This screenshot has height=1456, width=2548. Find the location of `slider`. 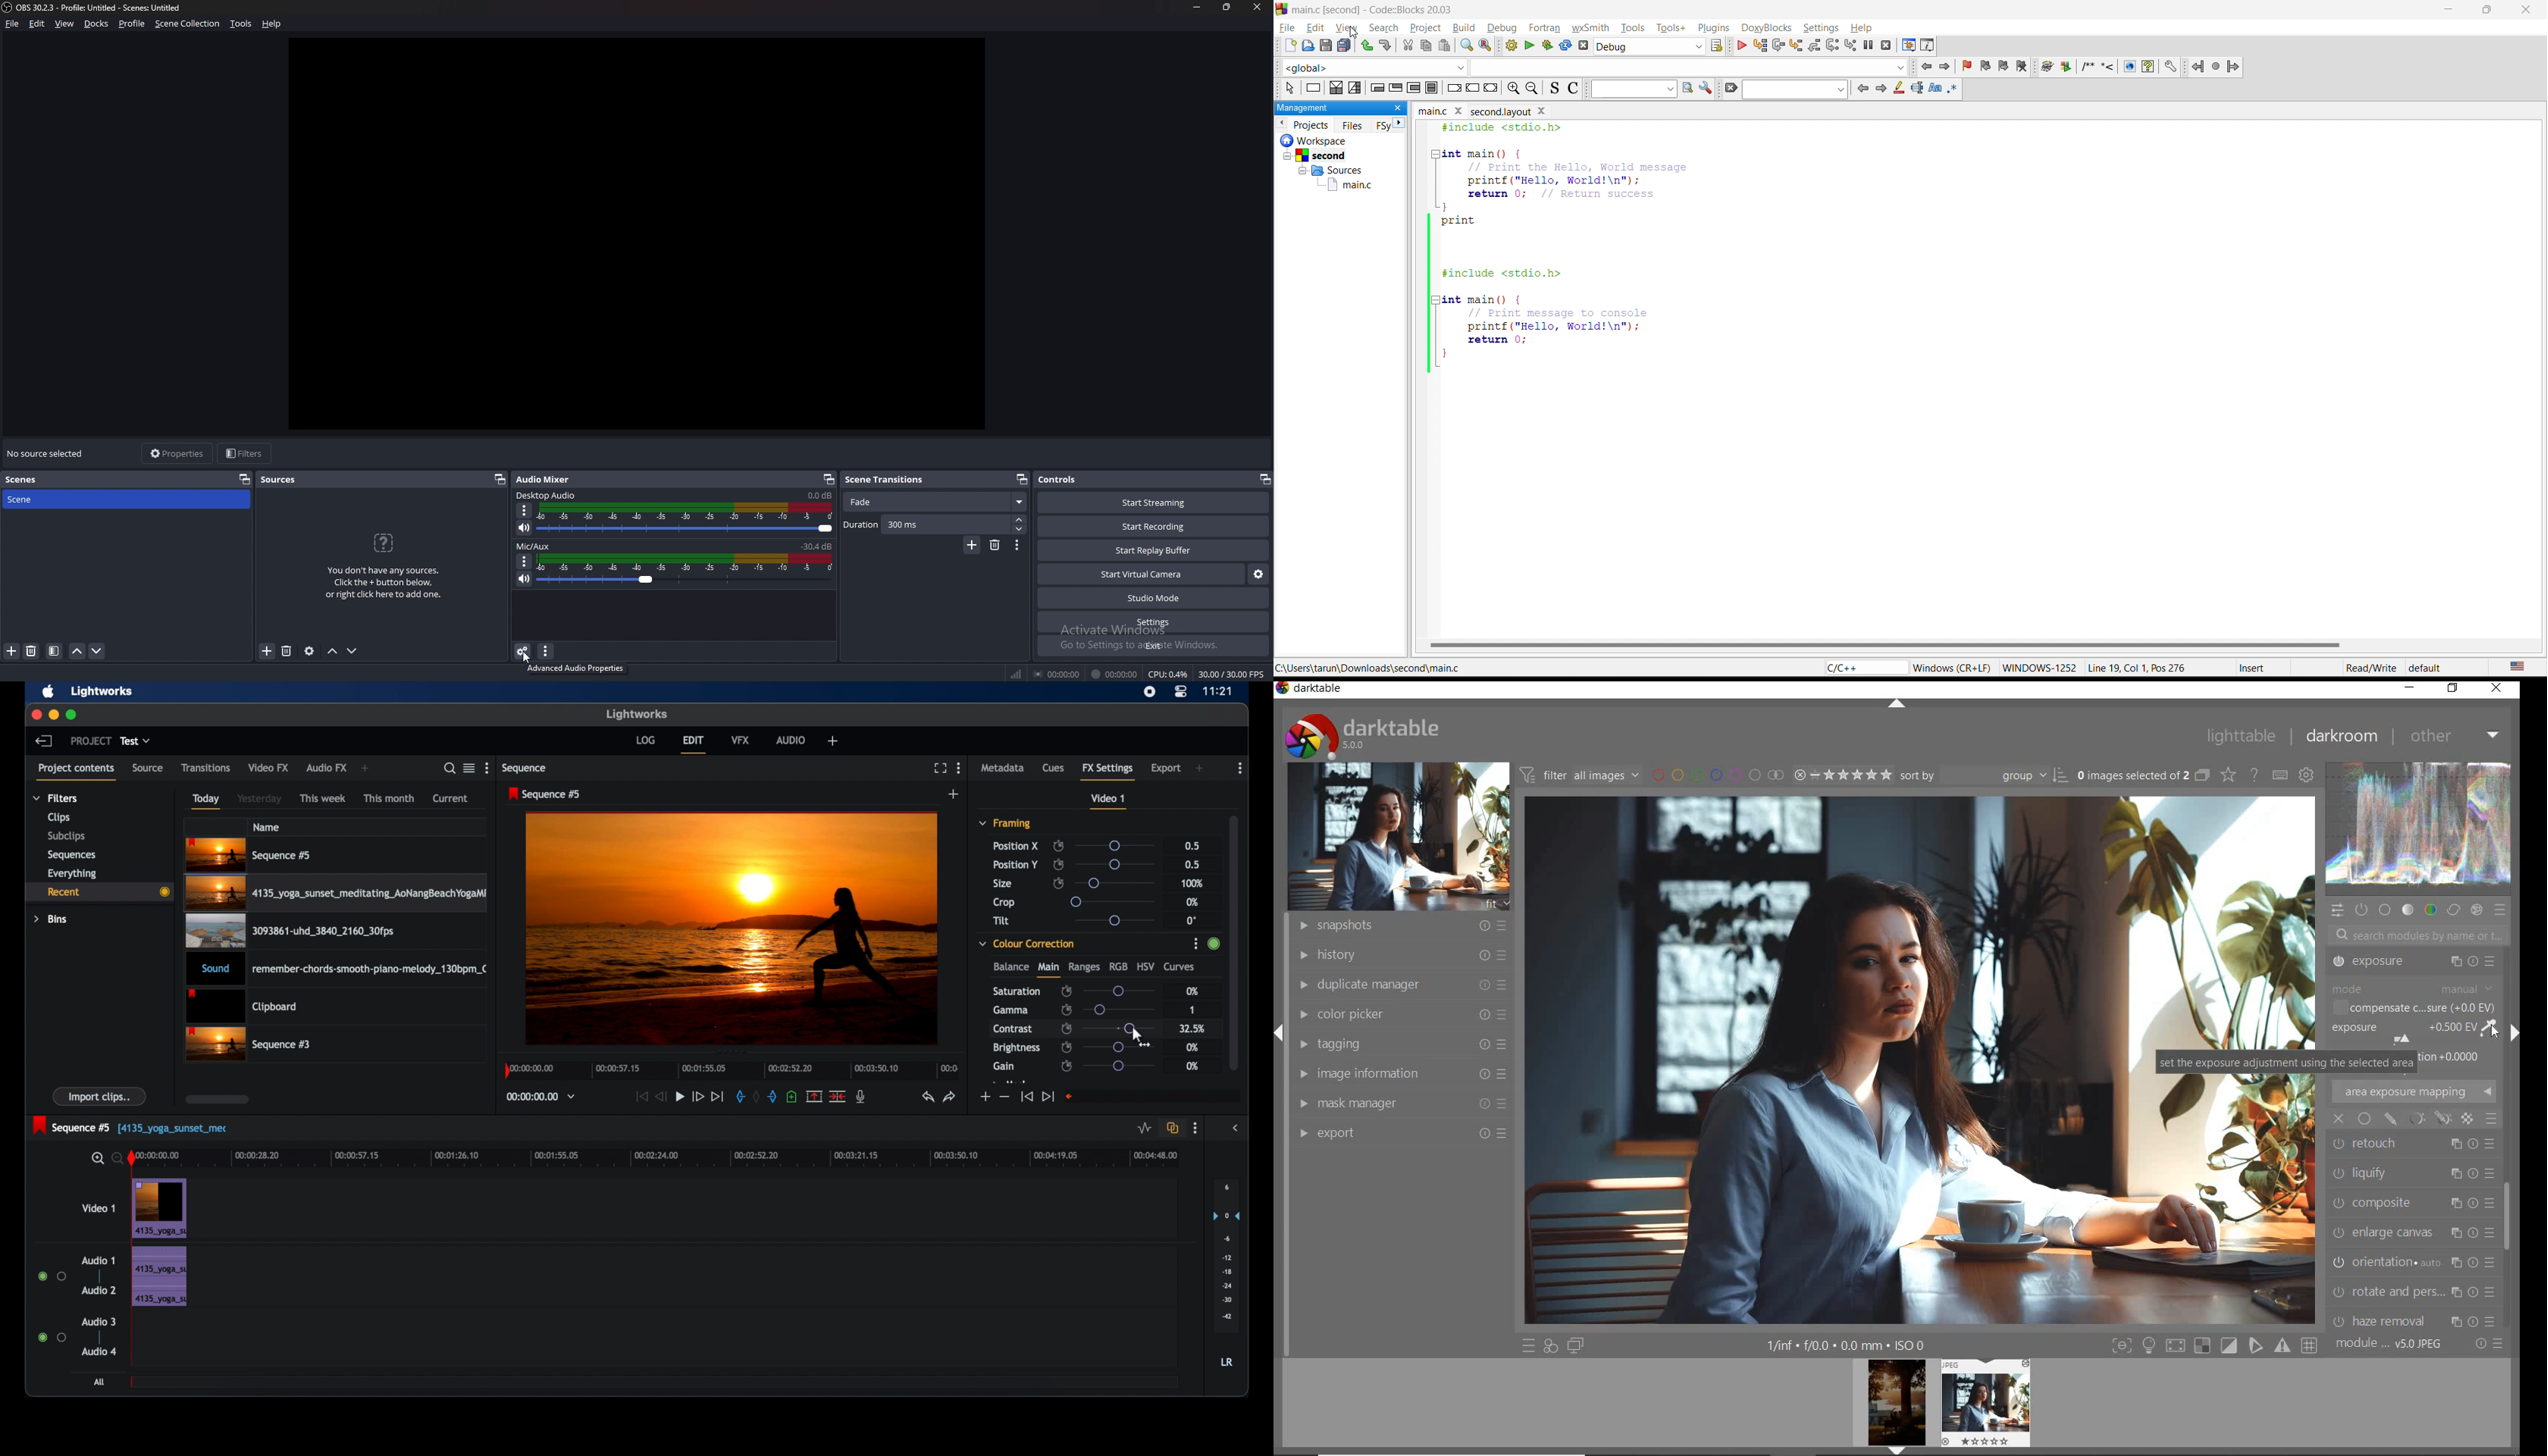

slider is located at coordinates (1119, 1009).